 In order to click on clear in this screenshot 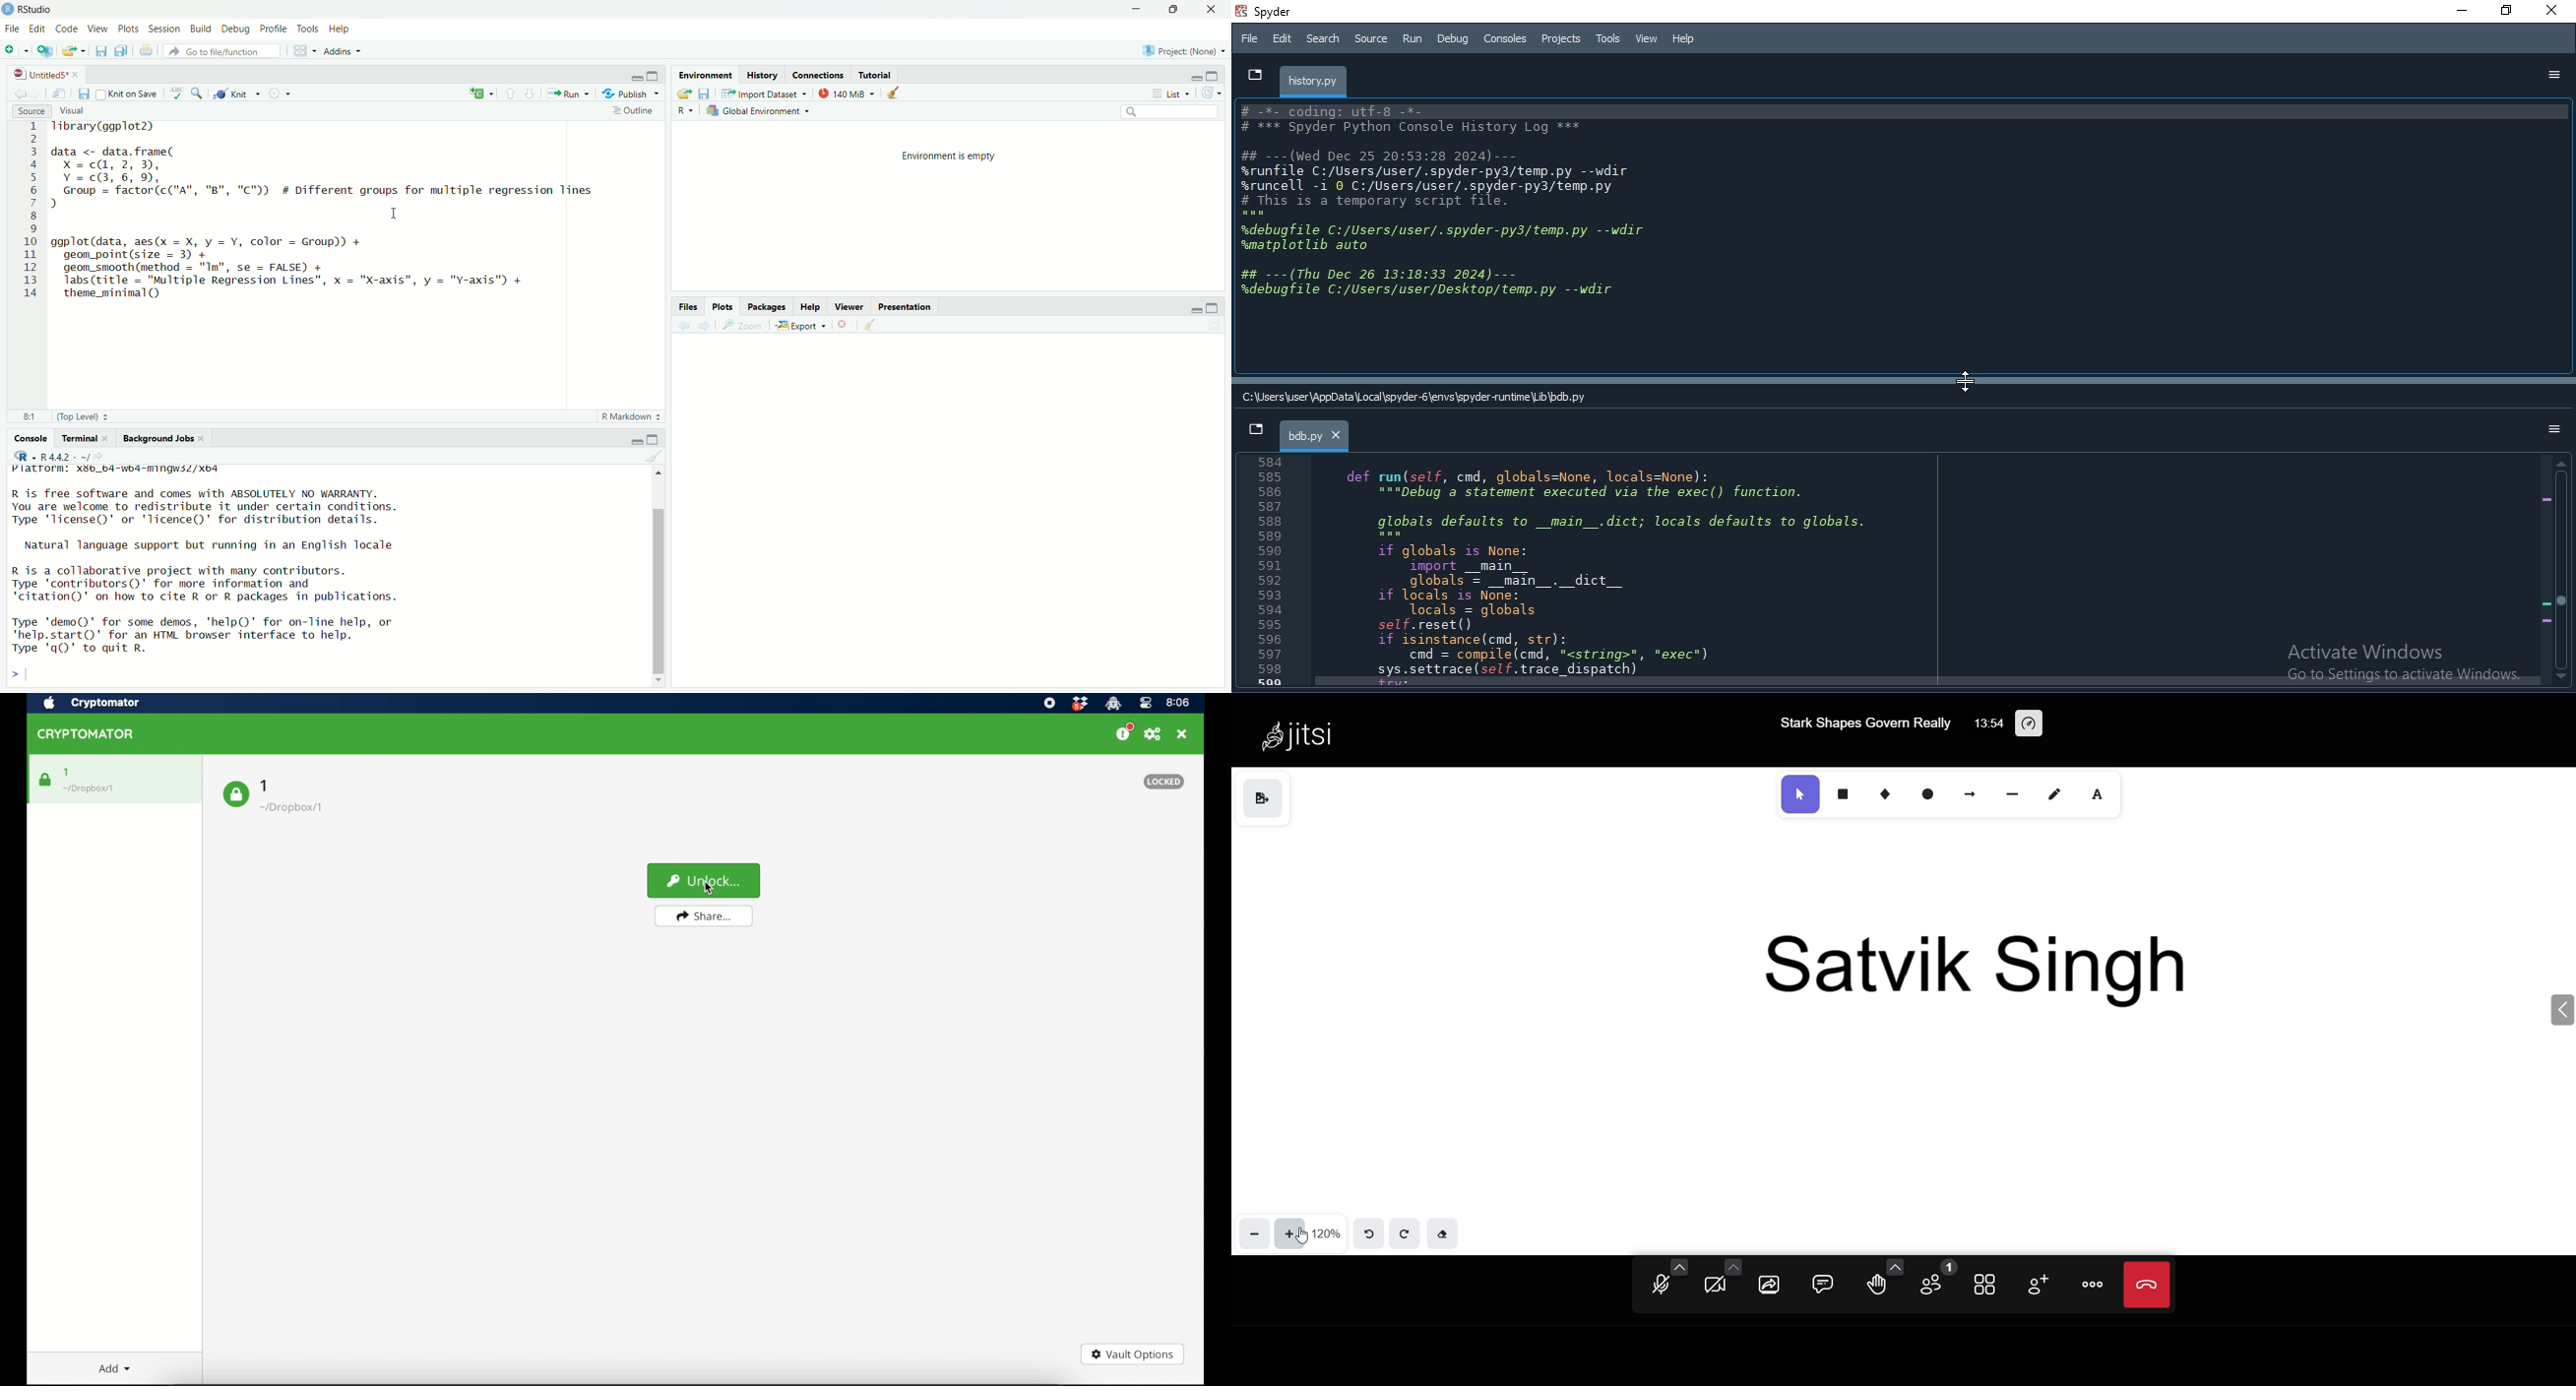, I will do `click(880, 325)`.